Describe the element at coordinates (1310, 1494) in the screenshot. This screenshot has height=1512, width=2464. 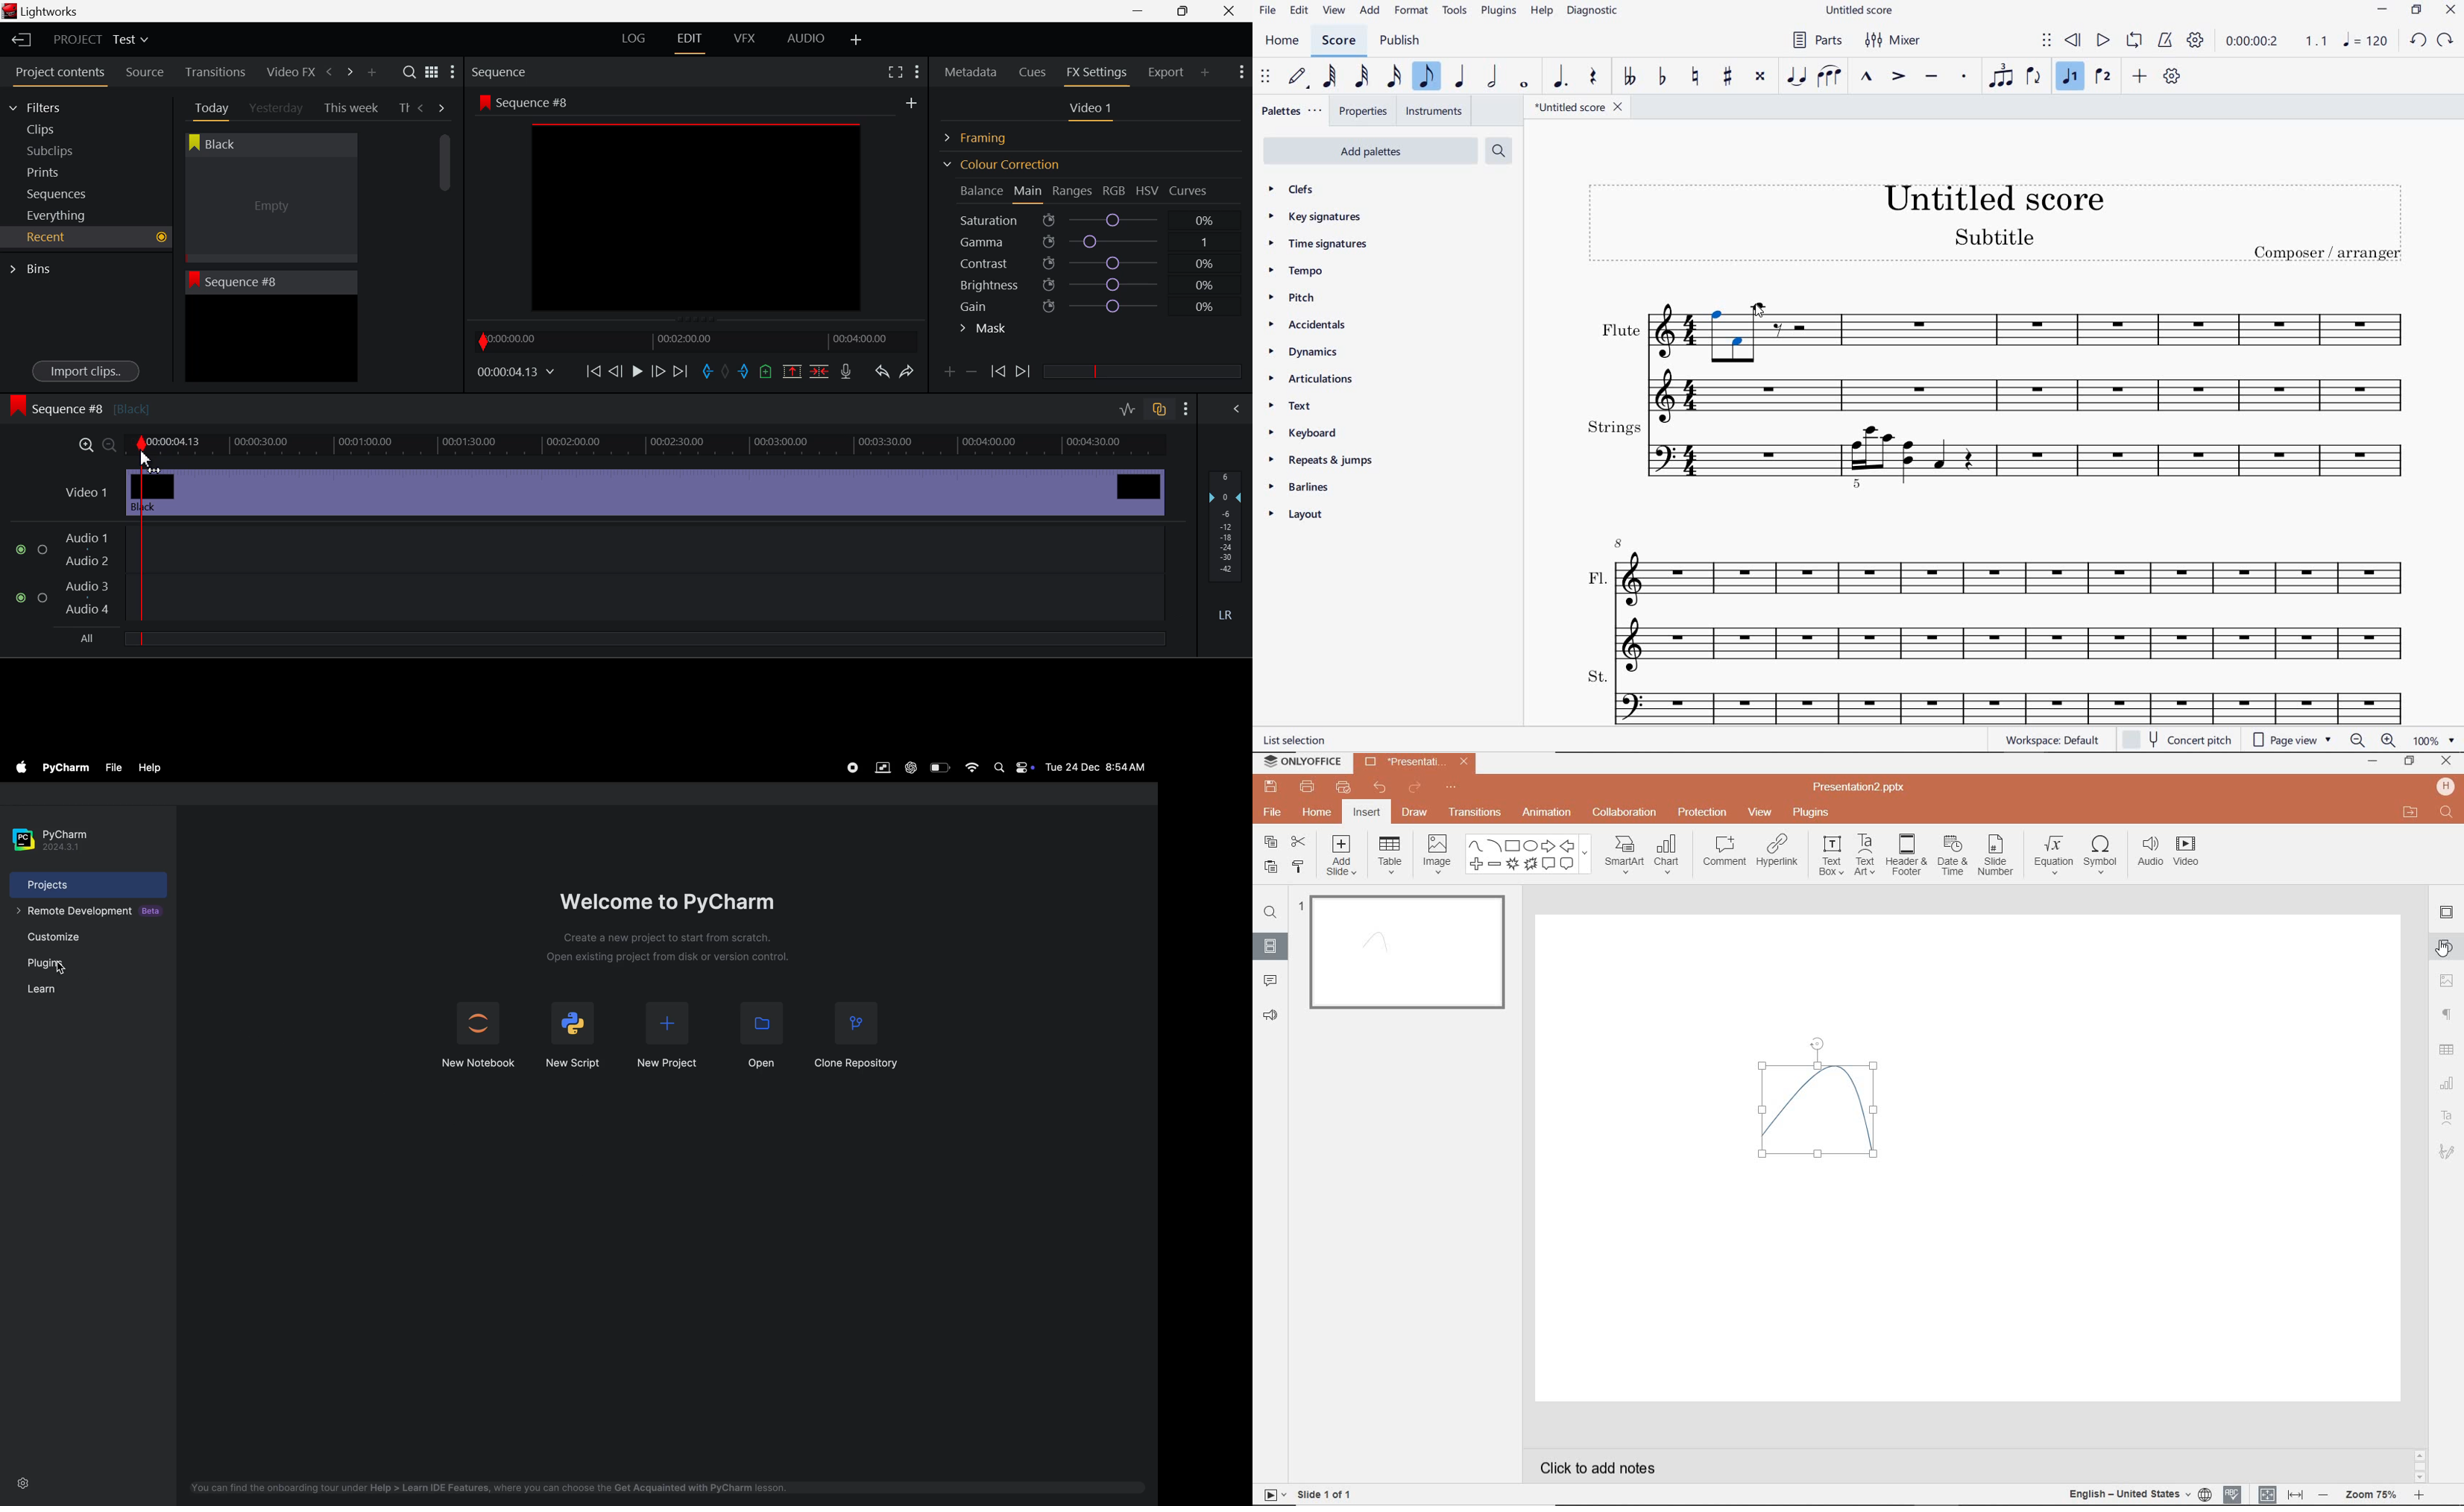
I see `SLIDE 1 OF 1` at that location.